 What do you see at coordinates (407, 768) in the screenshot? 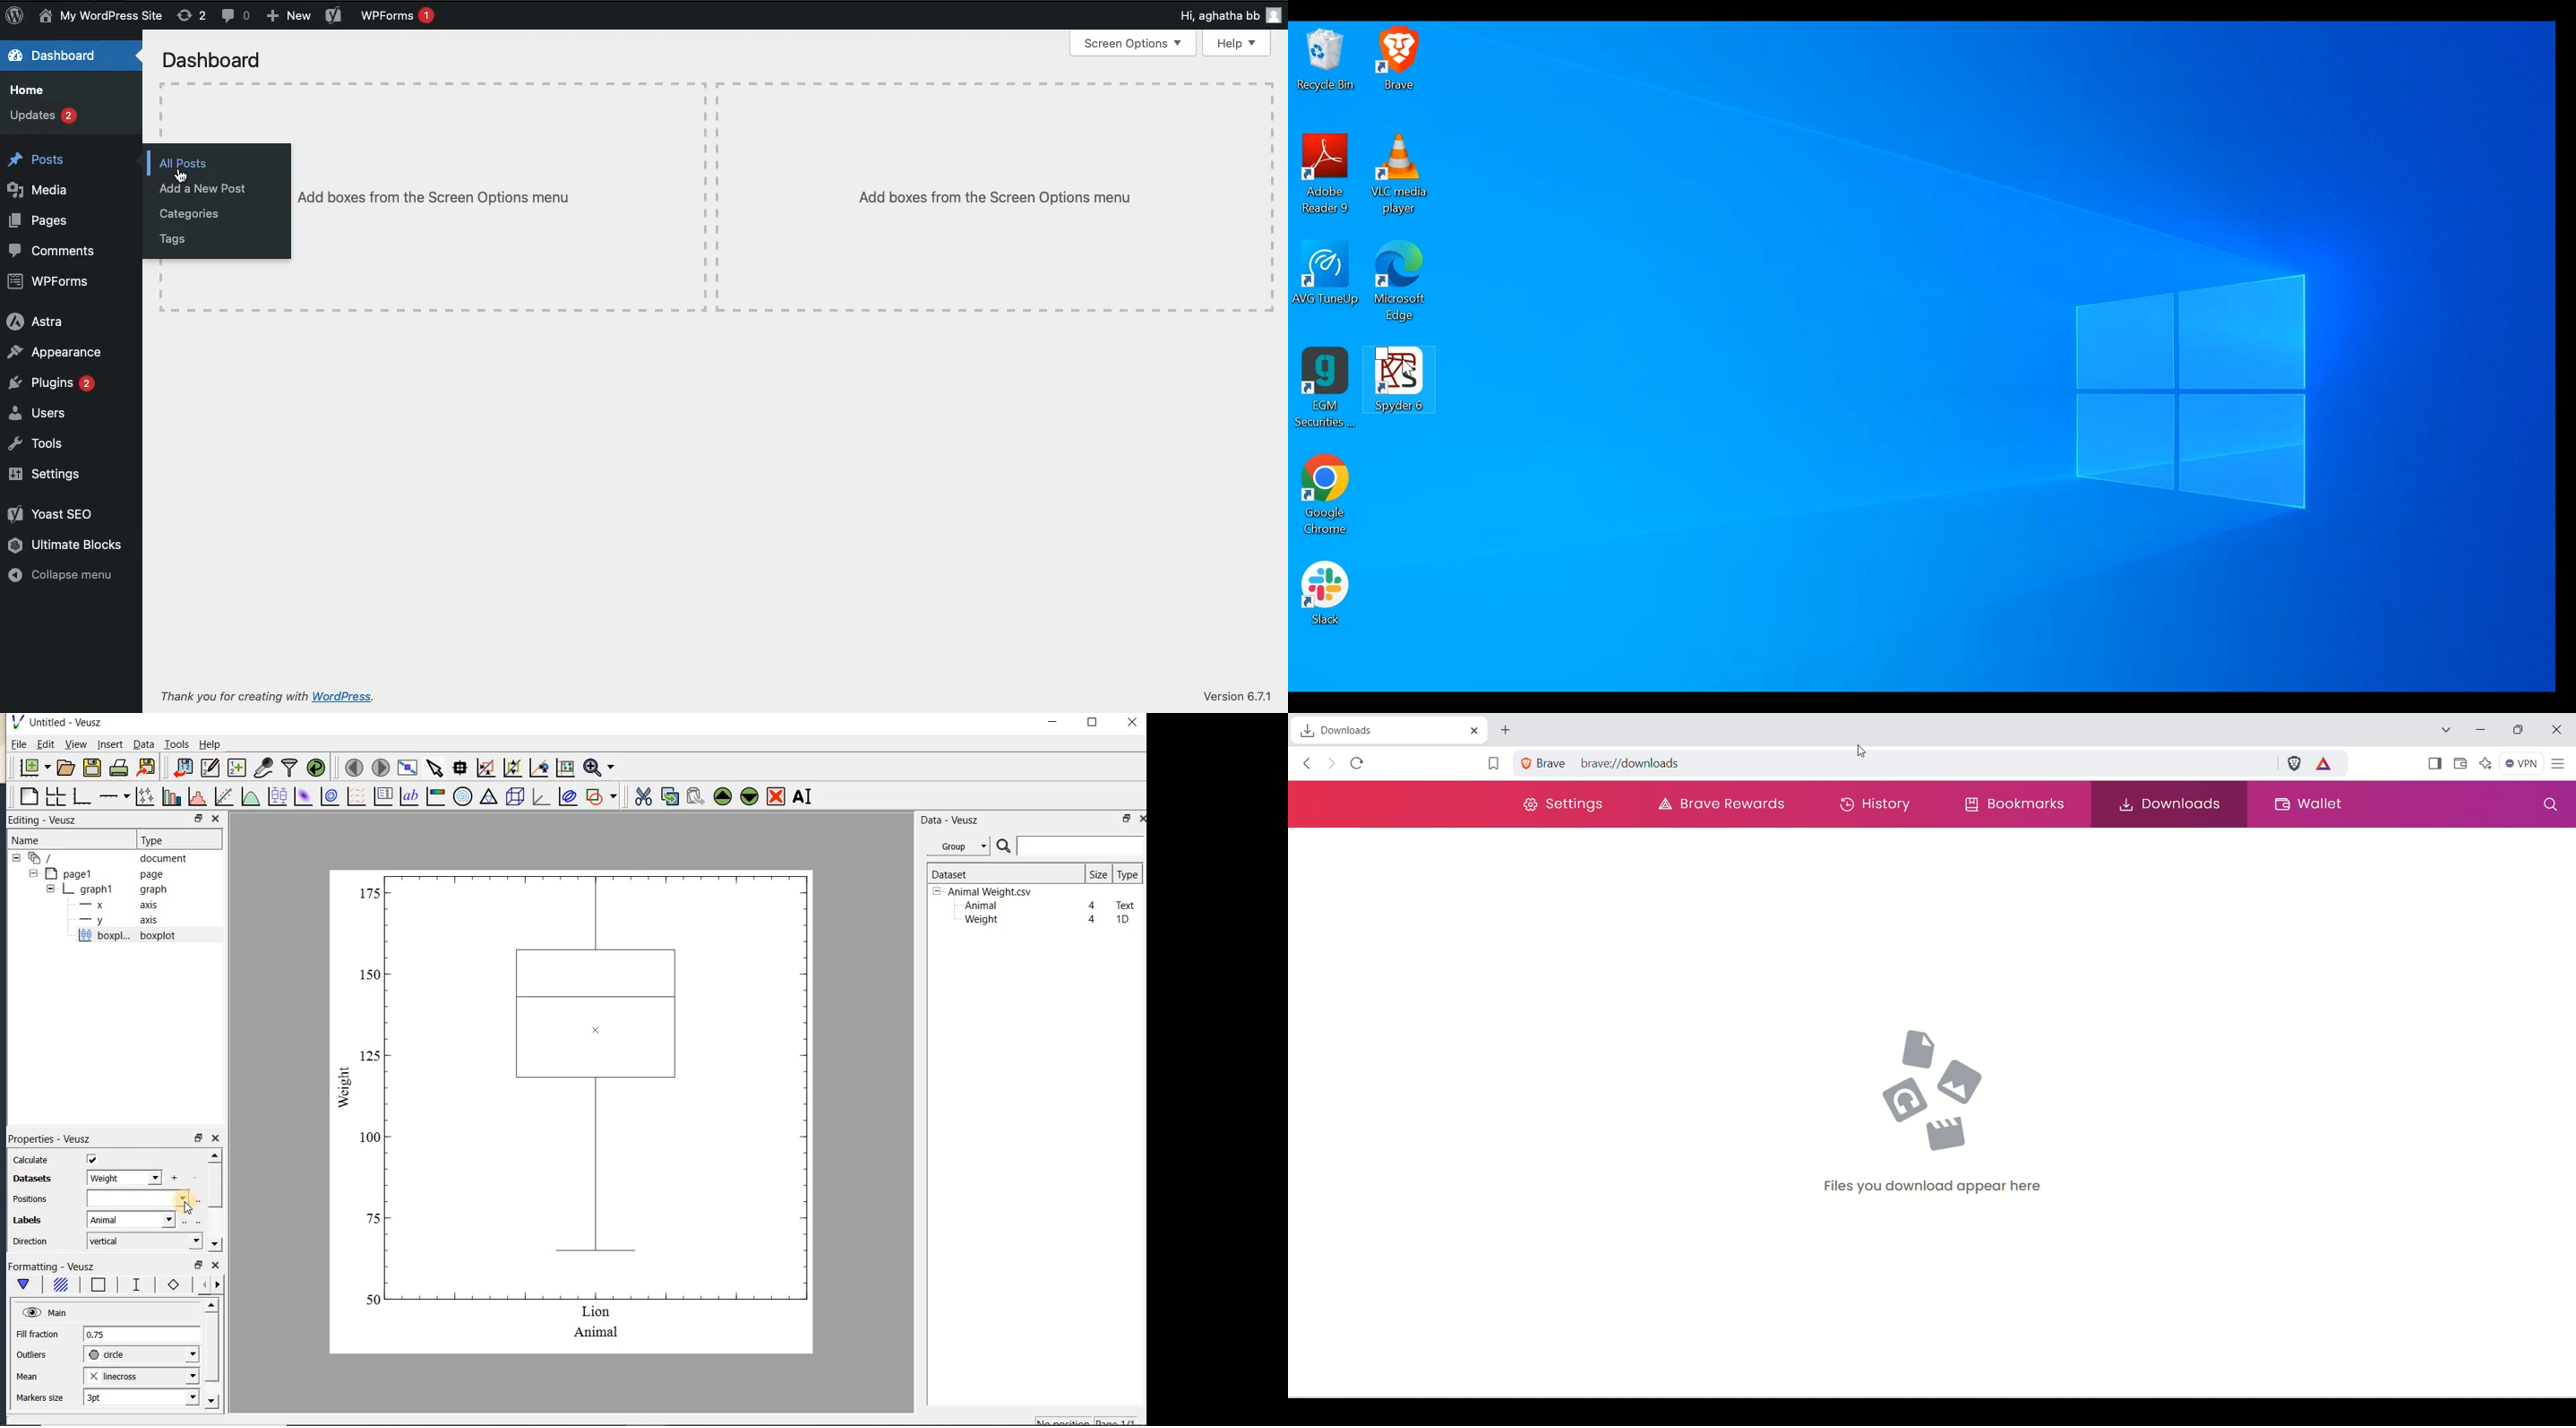
I see `view plot full screen` at bounding box center [407, 768].